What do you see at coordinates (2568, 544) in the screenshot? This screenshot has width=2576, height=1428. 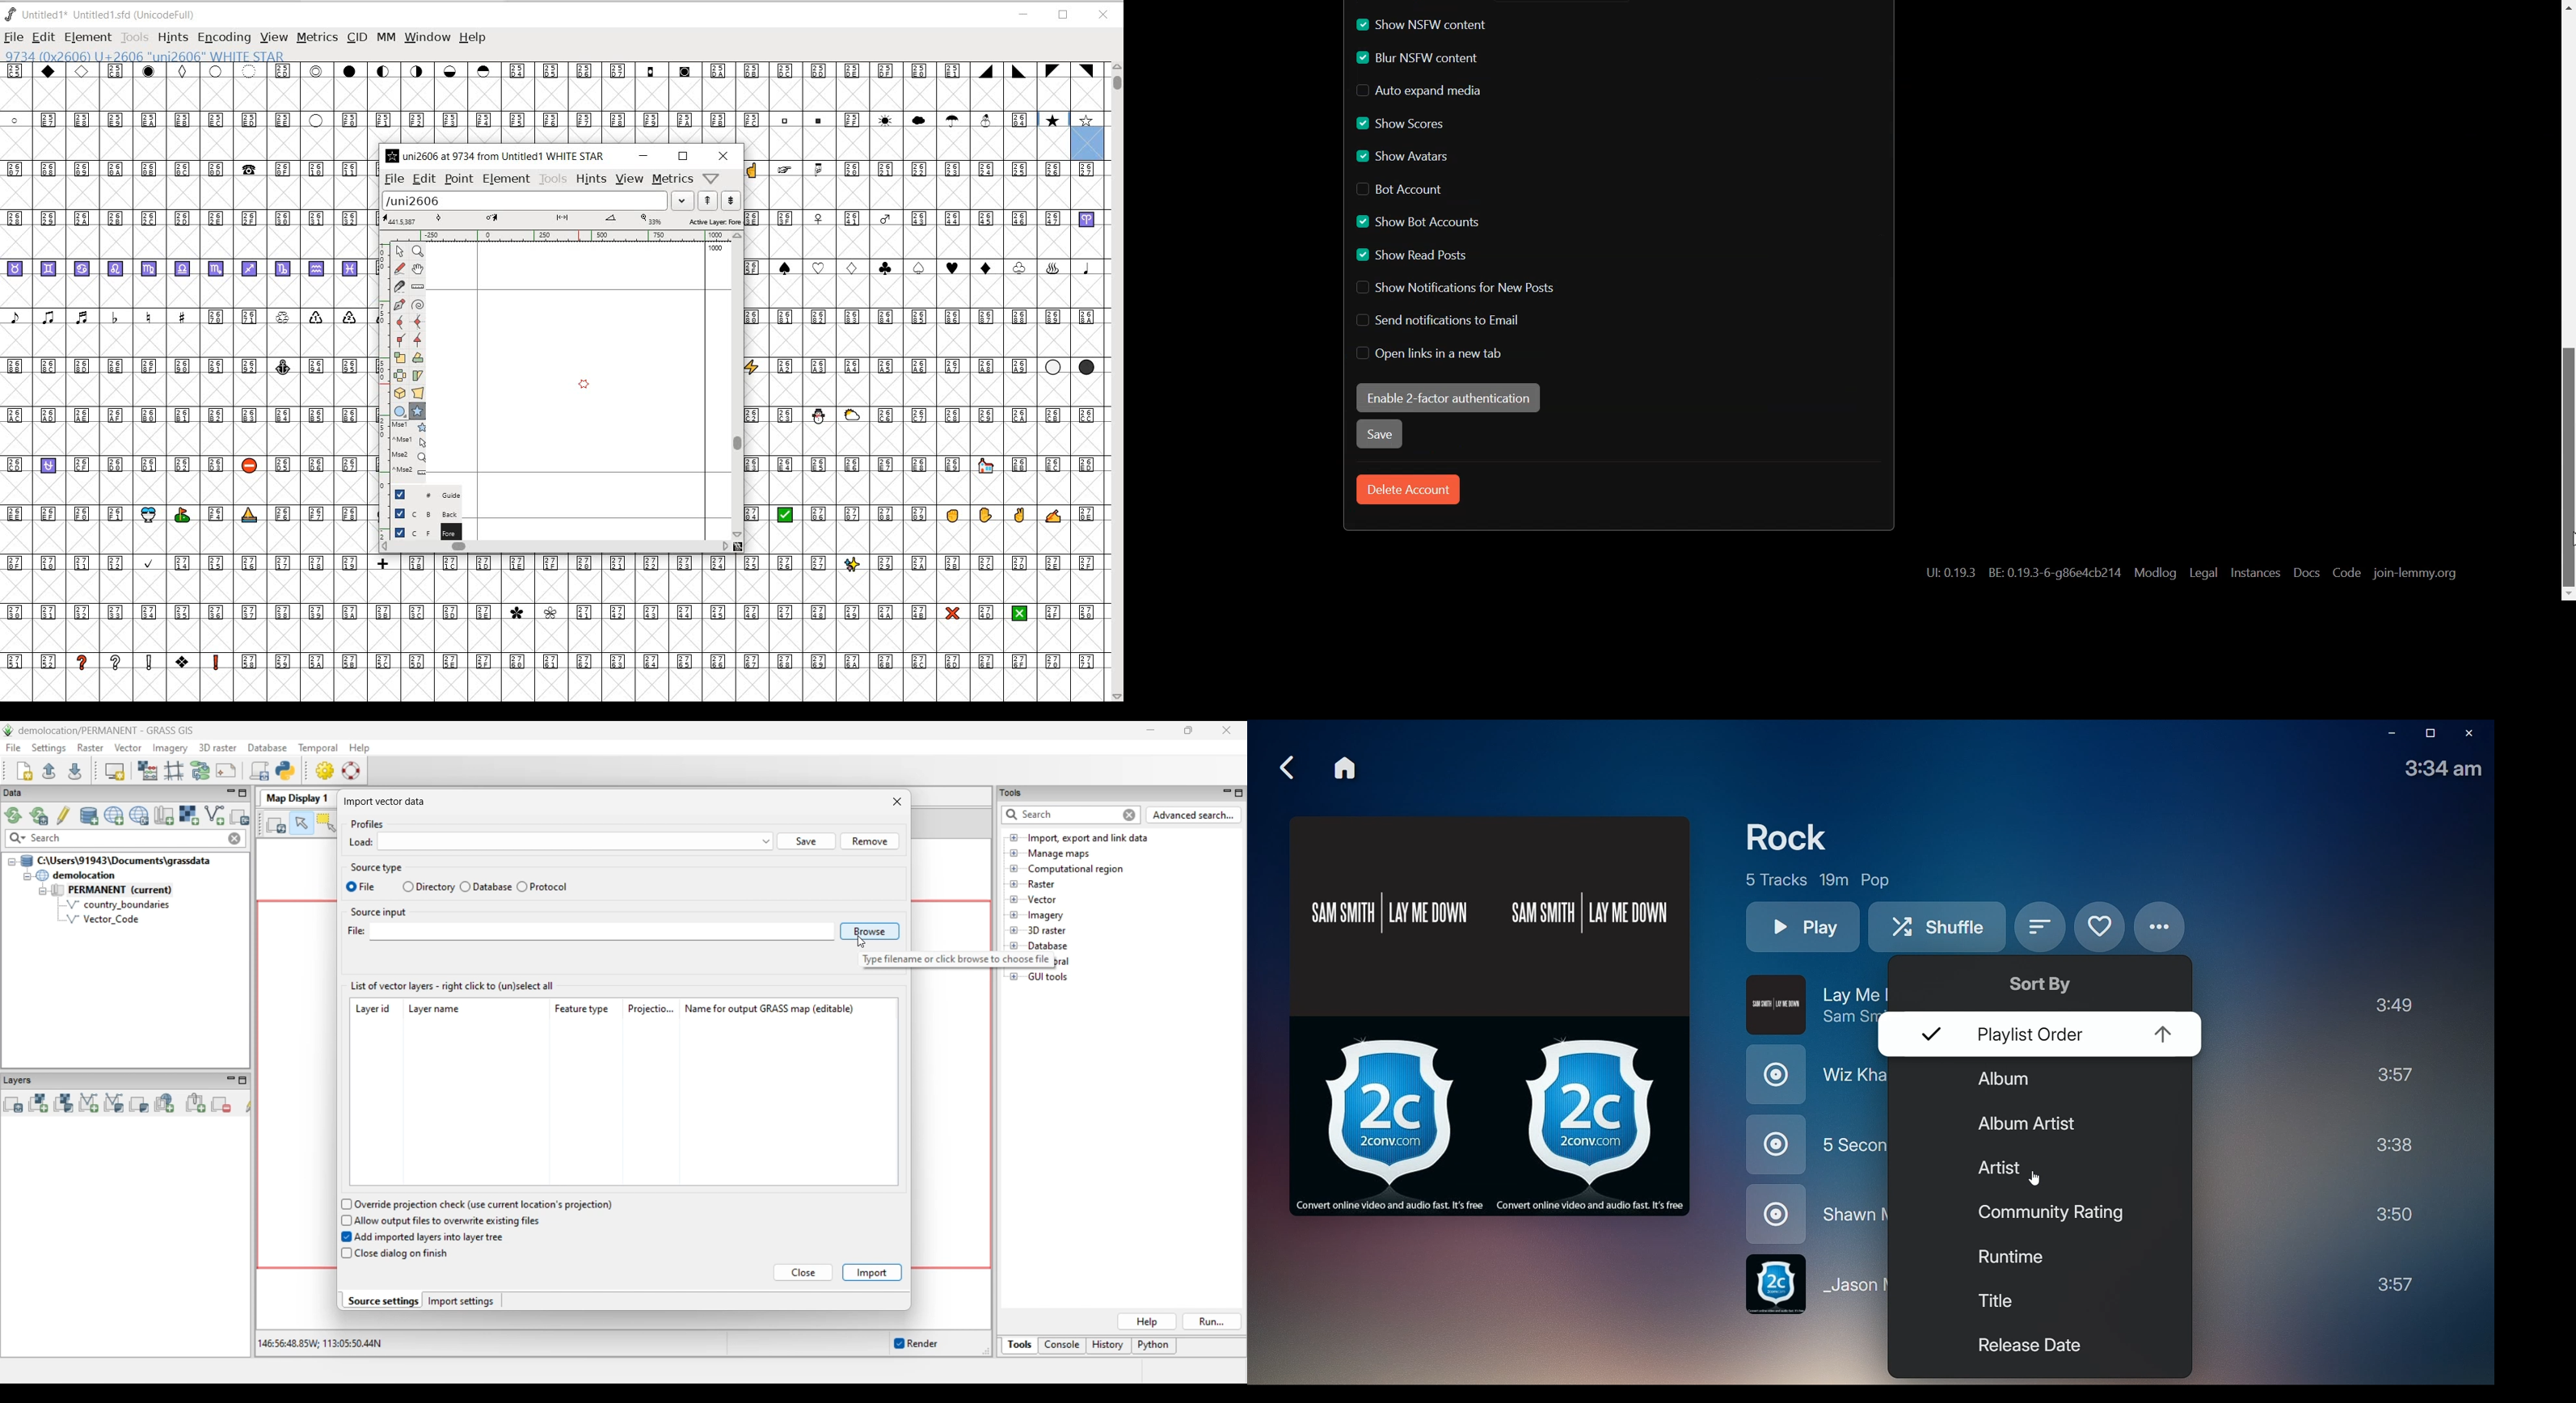 I see `cursor` at bounding box center [2568, 544].